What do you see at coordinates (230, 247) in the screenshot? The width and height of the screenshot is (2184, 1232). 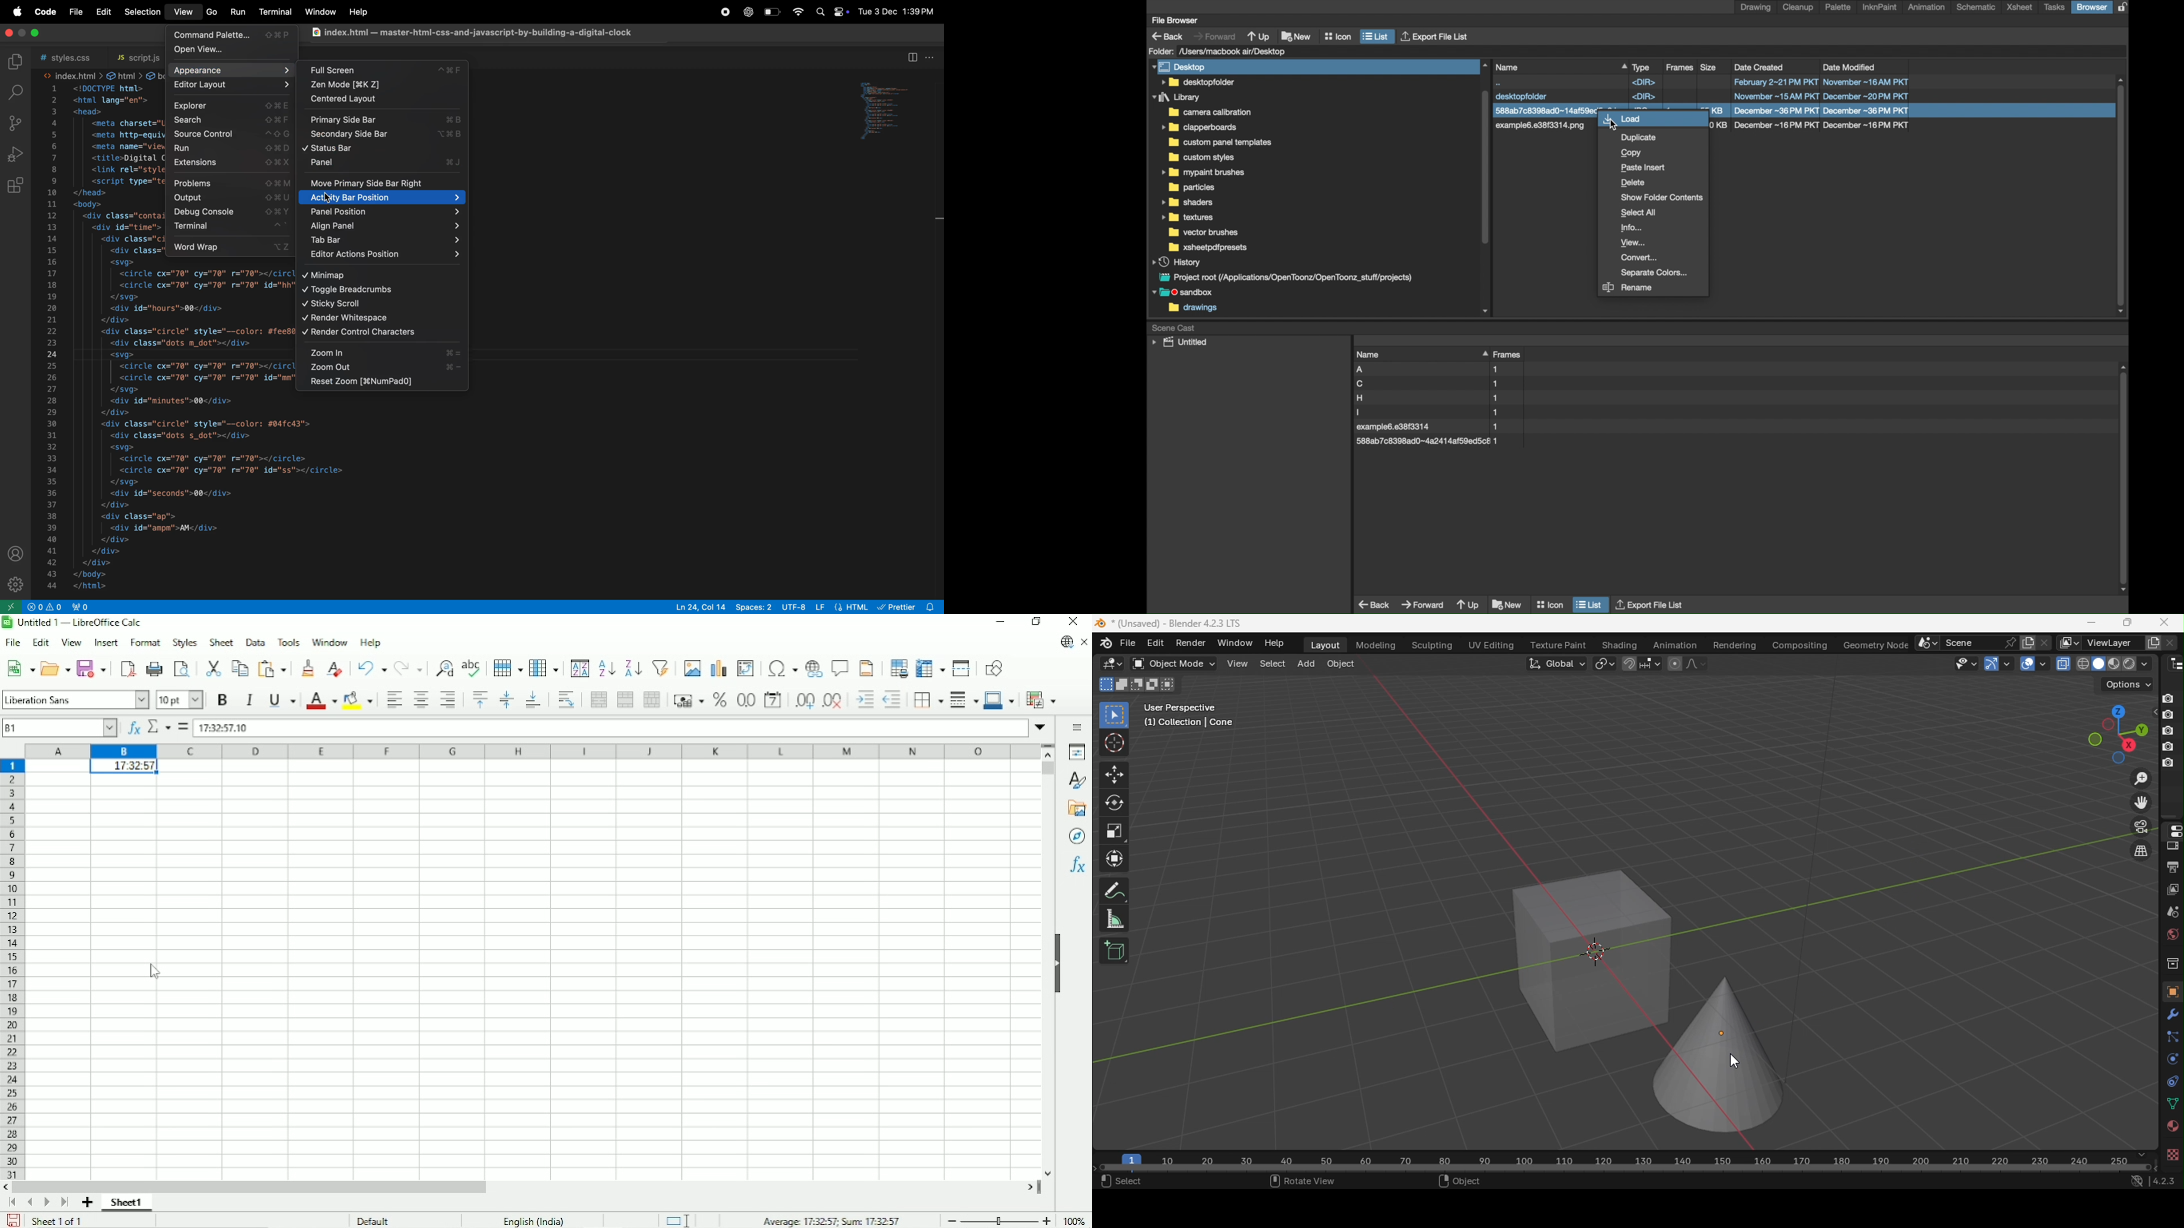 I see `word wrap` at bounding box center [230, 247].